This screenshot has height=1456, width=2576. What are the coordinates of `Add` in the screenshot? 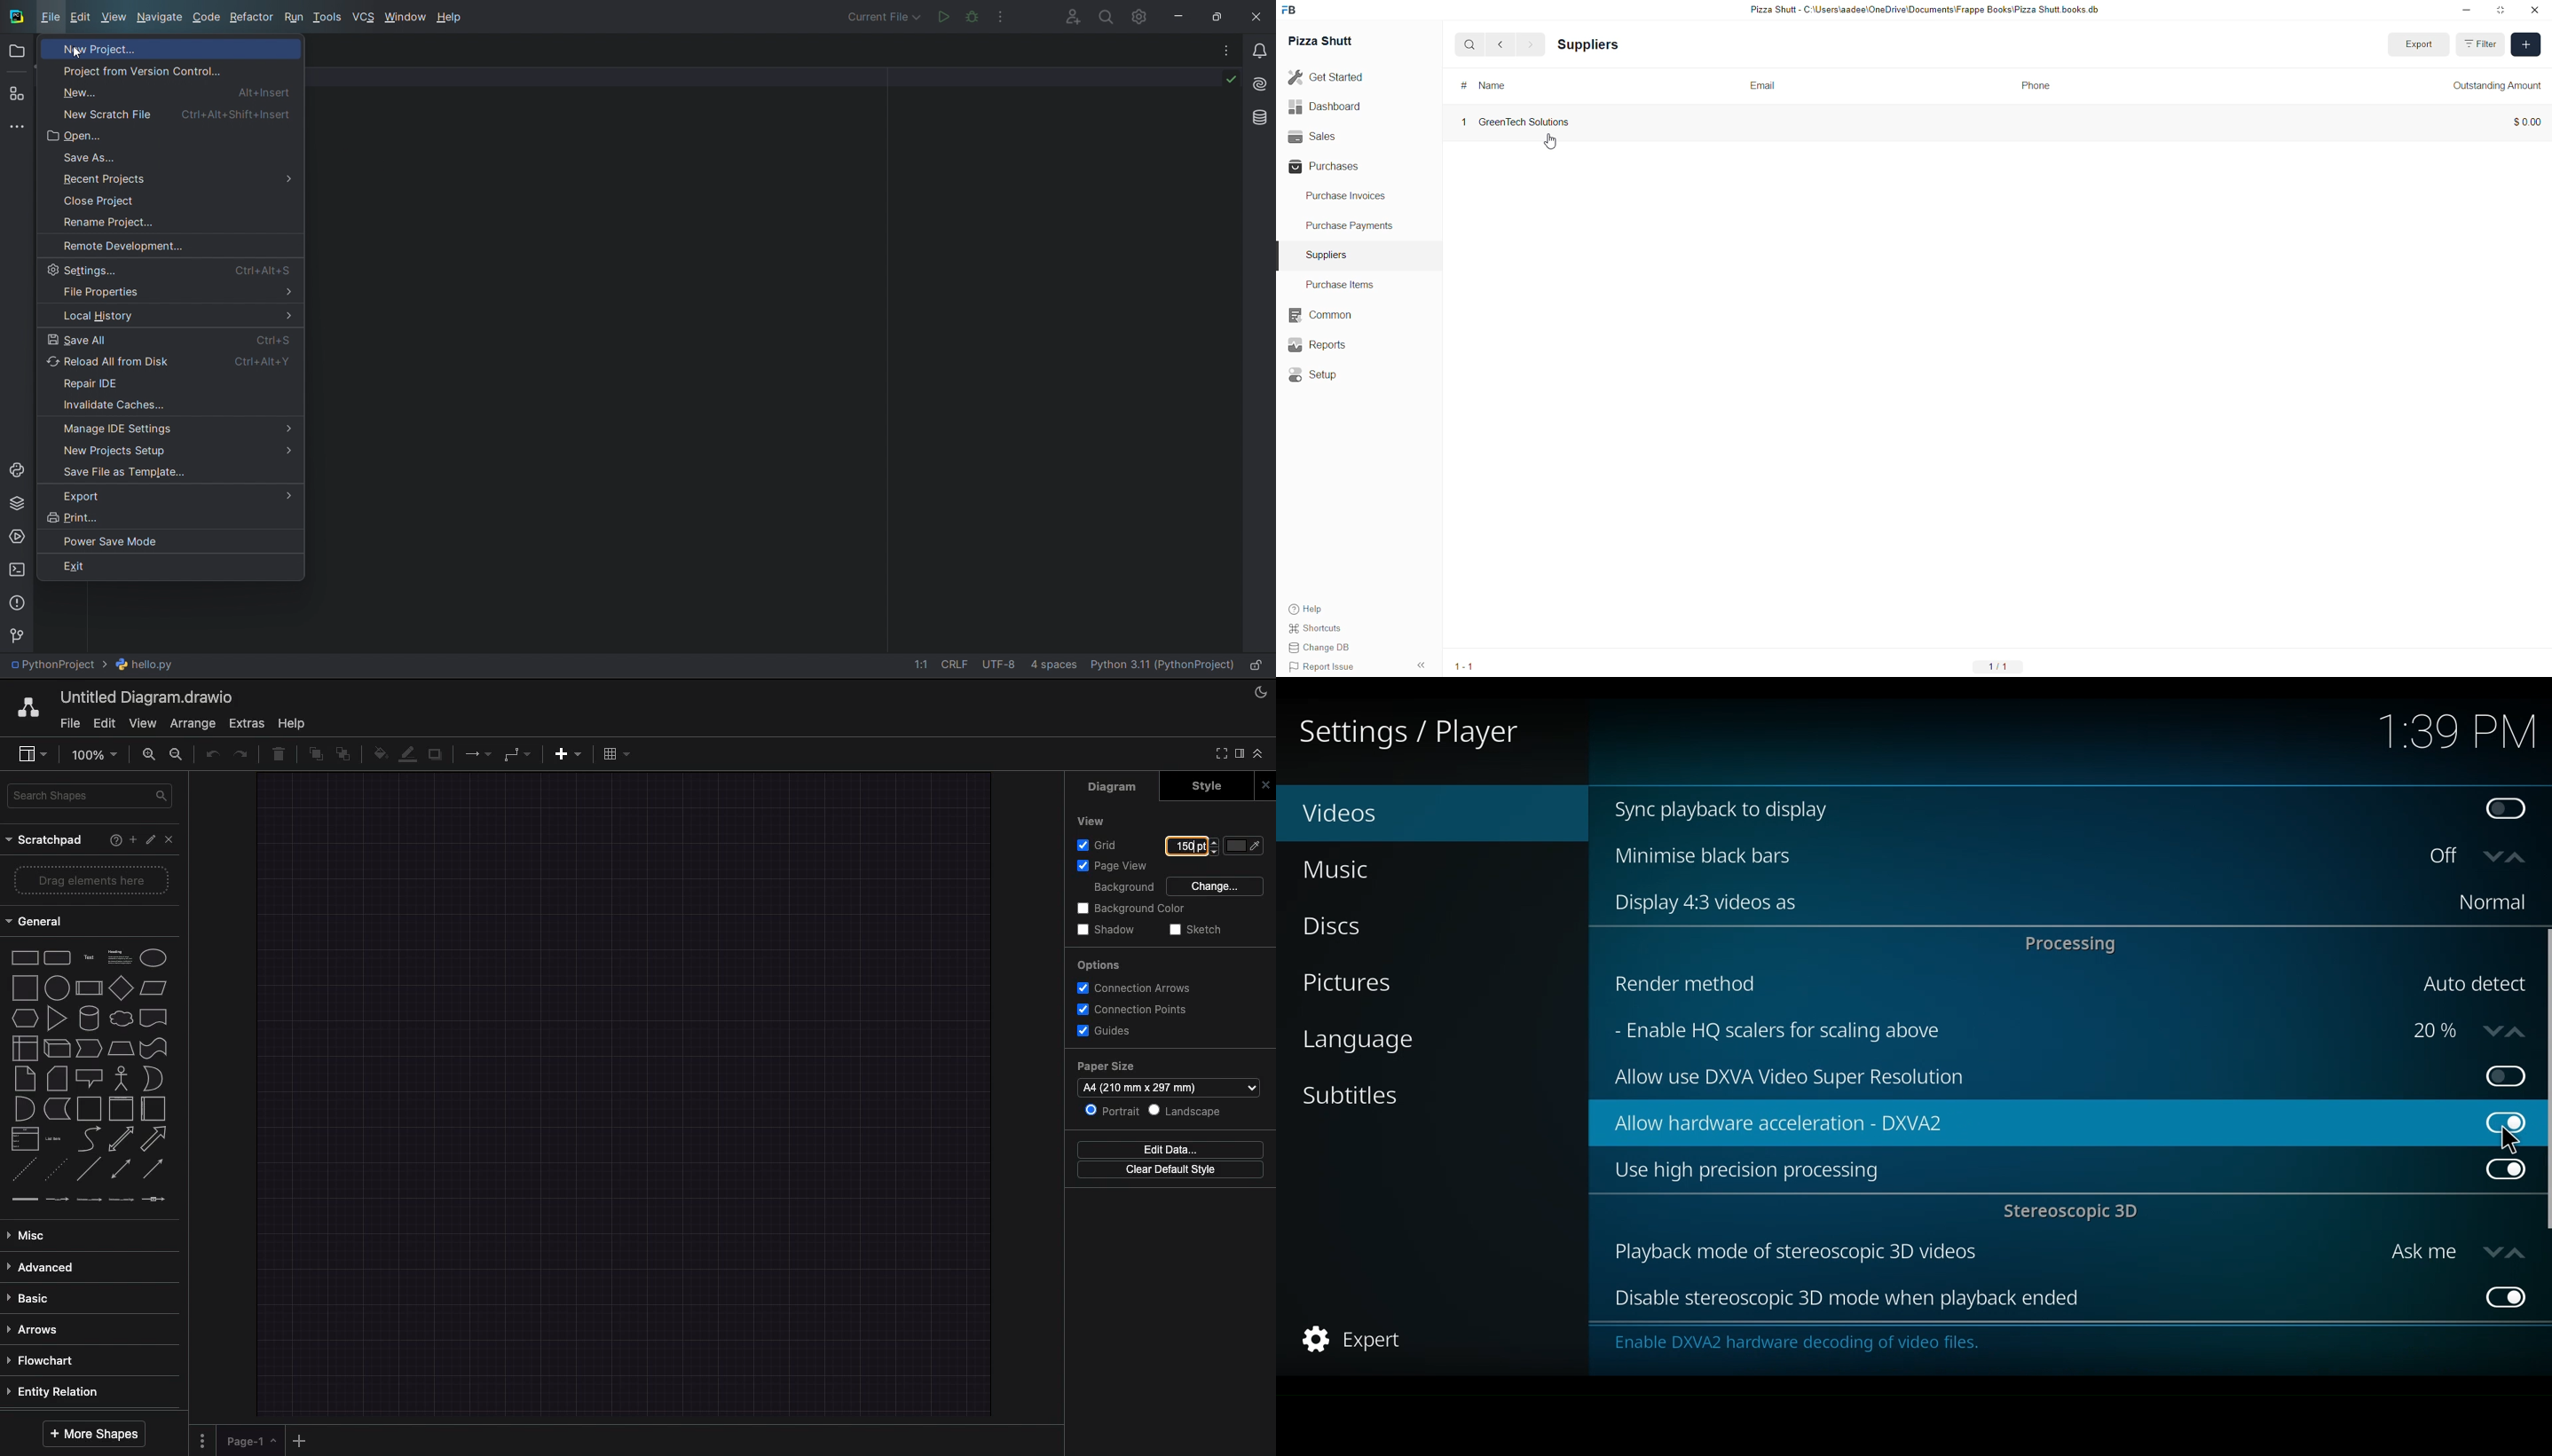 It's located at (130, 839).